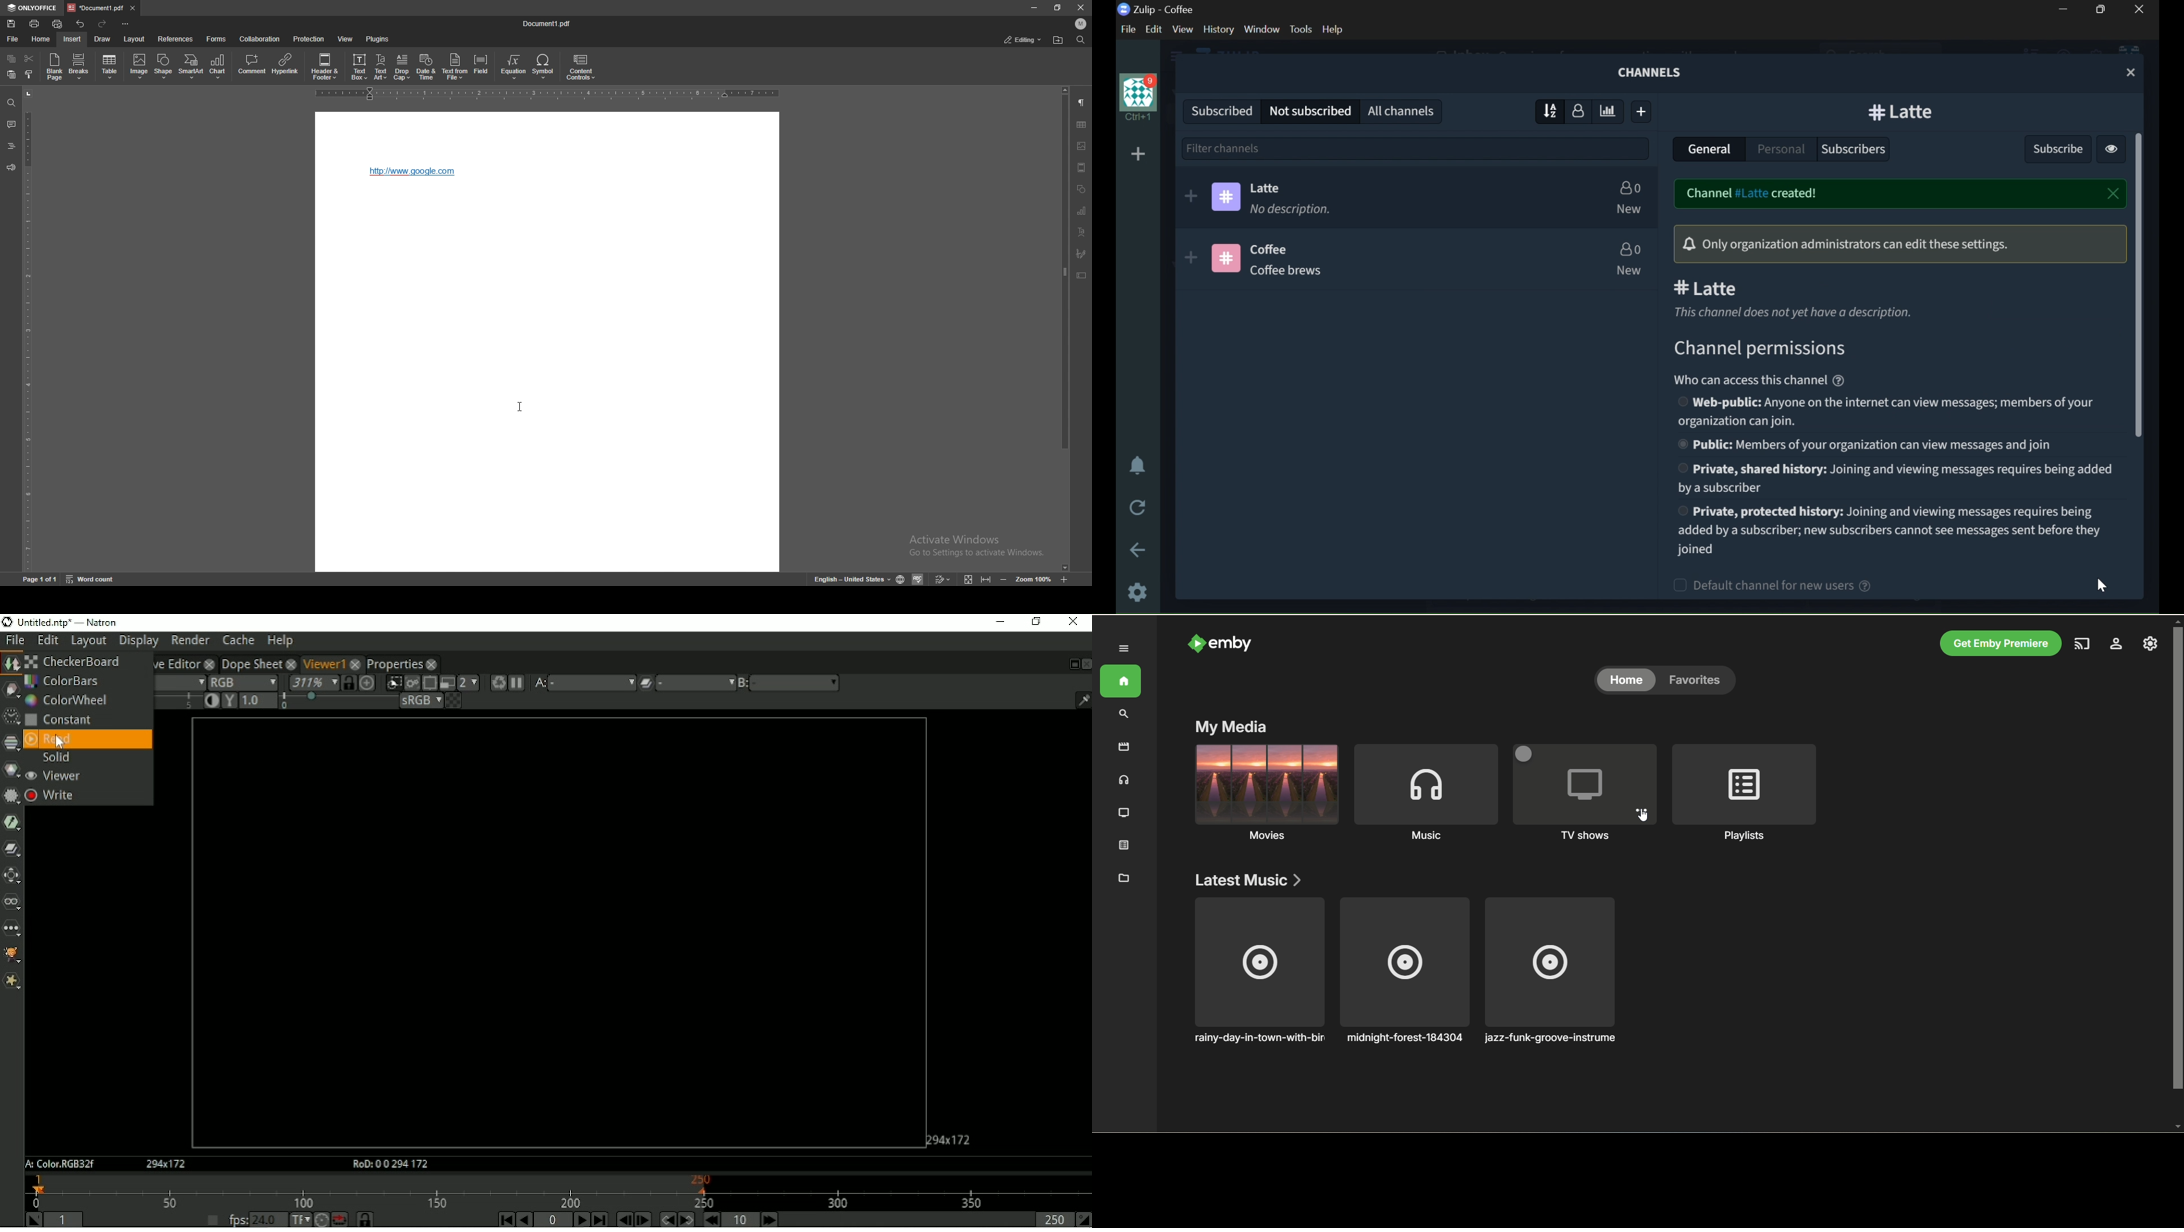 Image resolution: width=2184 pixels, height=1232 pixels. Describe the element at coordinates (2112, 151) in the screenshot. I see `VIEW` at that location.